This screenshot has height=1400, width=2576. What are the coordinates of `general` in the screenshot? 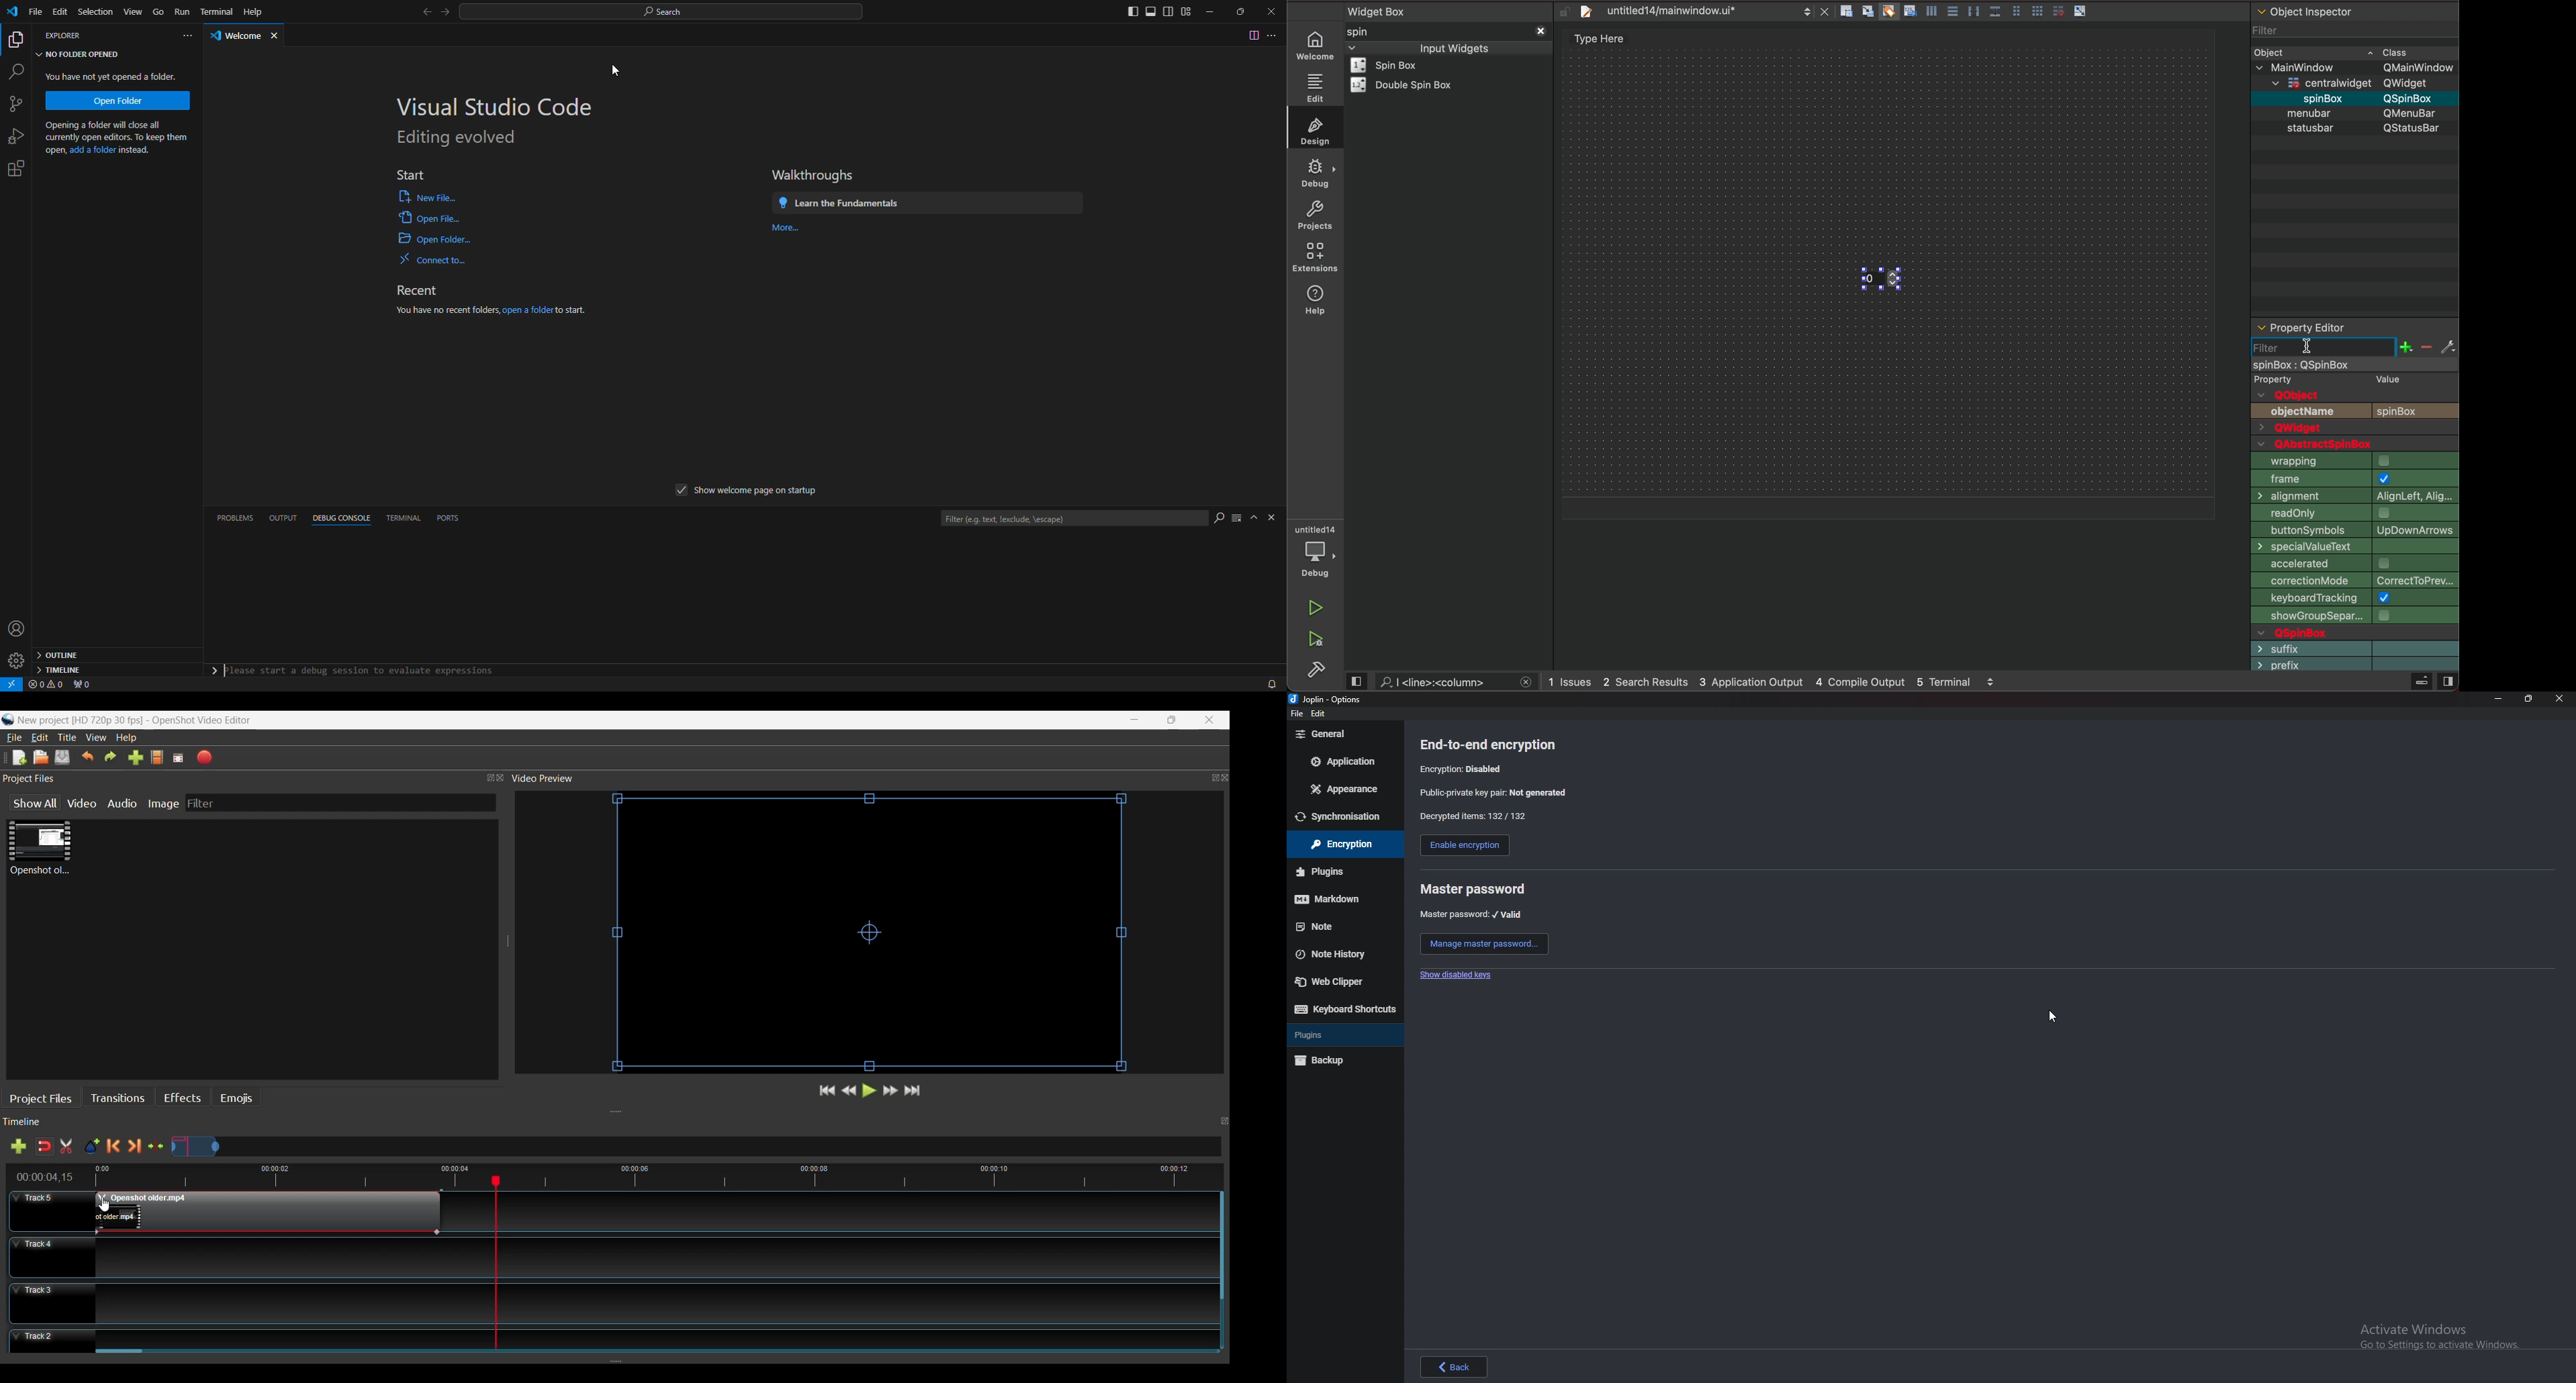 It's located at (1343, 734).